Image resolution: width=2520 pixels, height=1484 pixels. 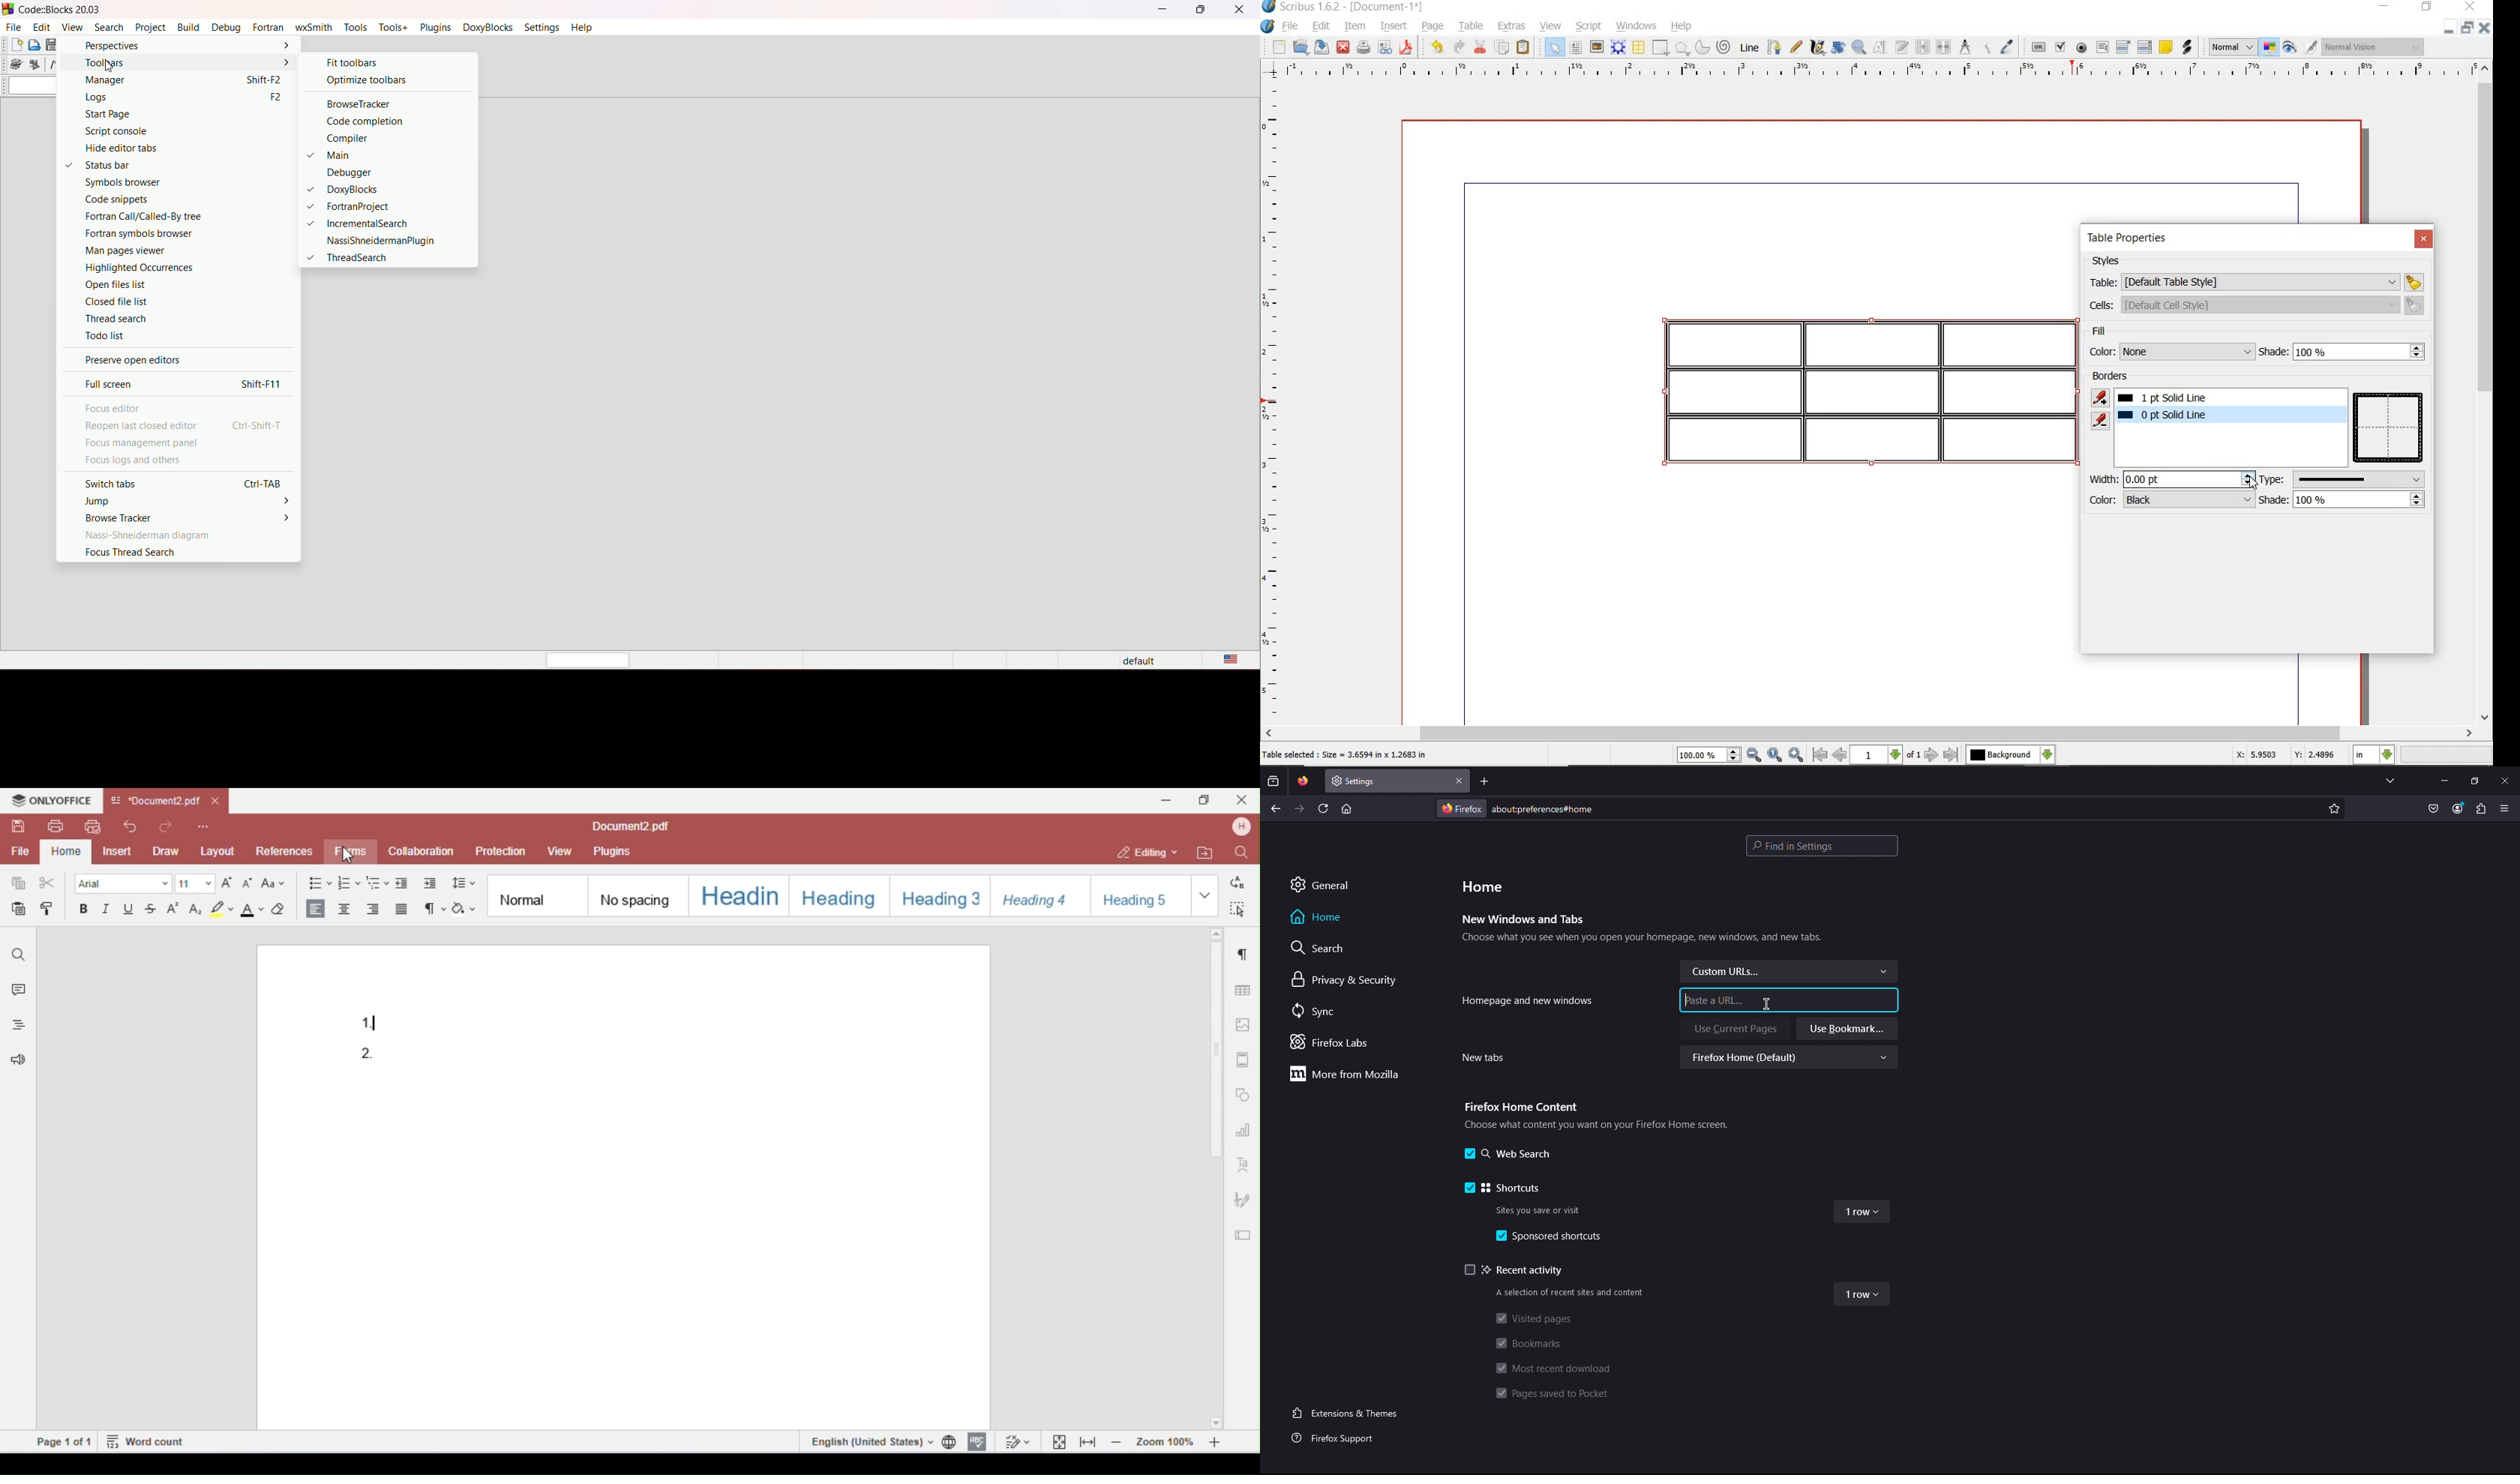 What do you see at coordinates (1840, 755) in the screenshot?
I see `go to previous page` at bounding box center [1840, 755].